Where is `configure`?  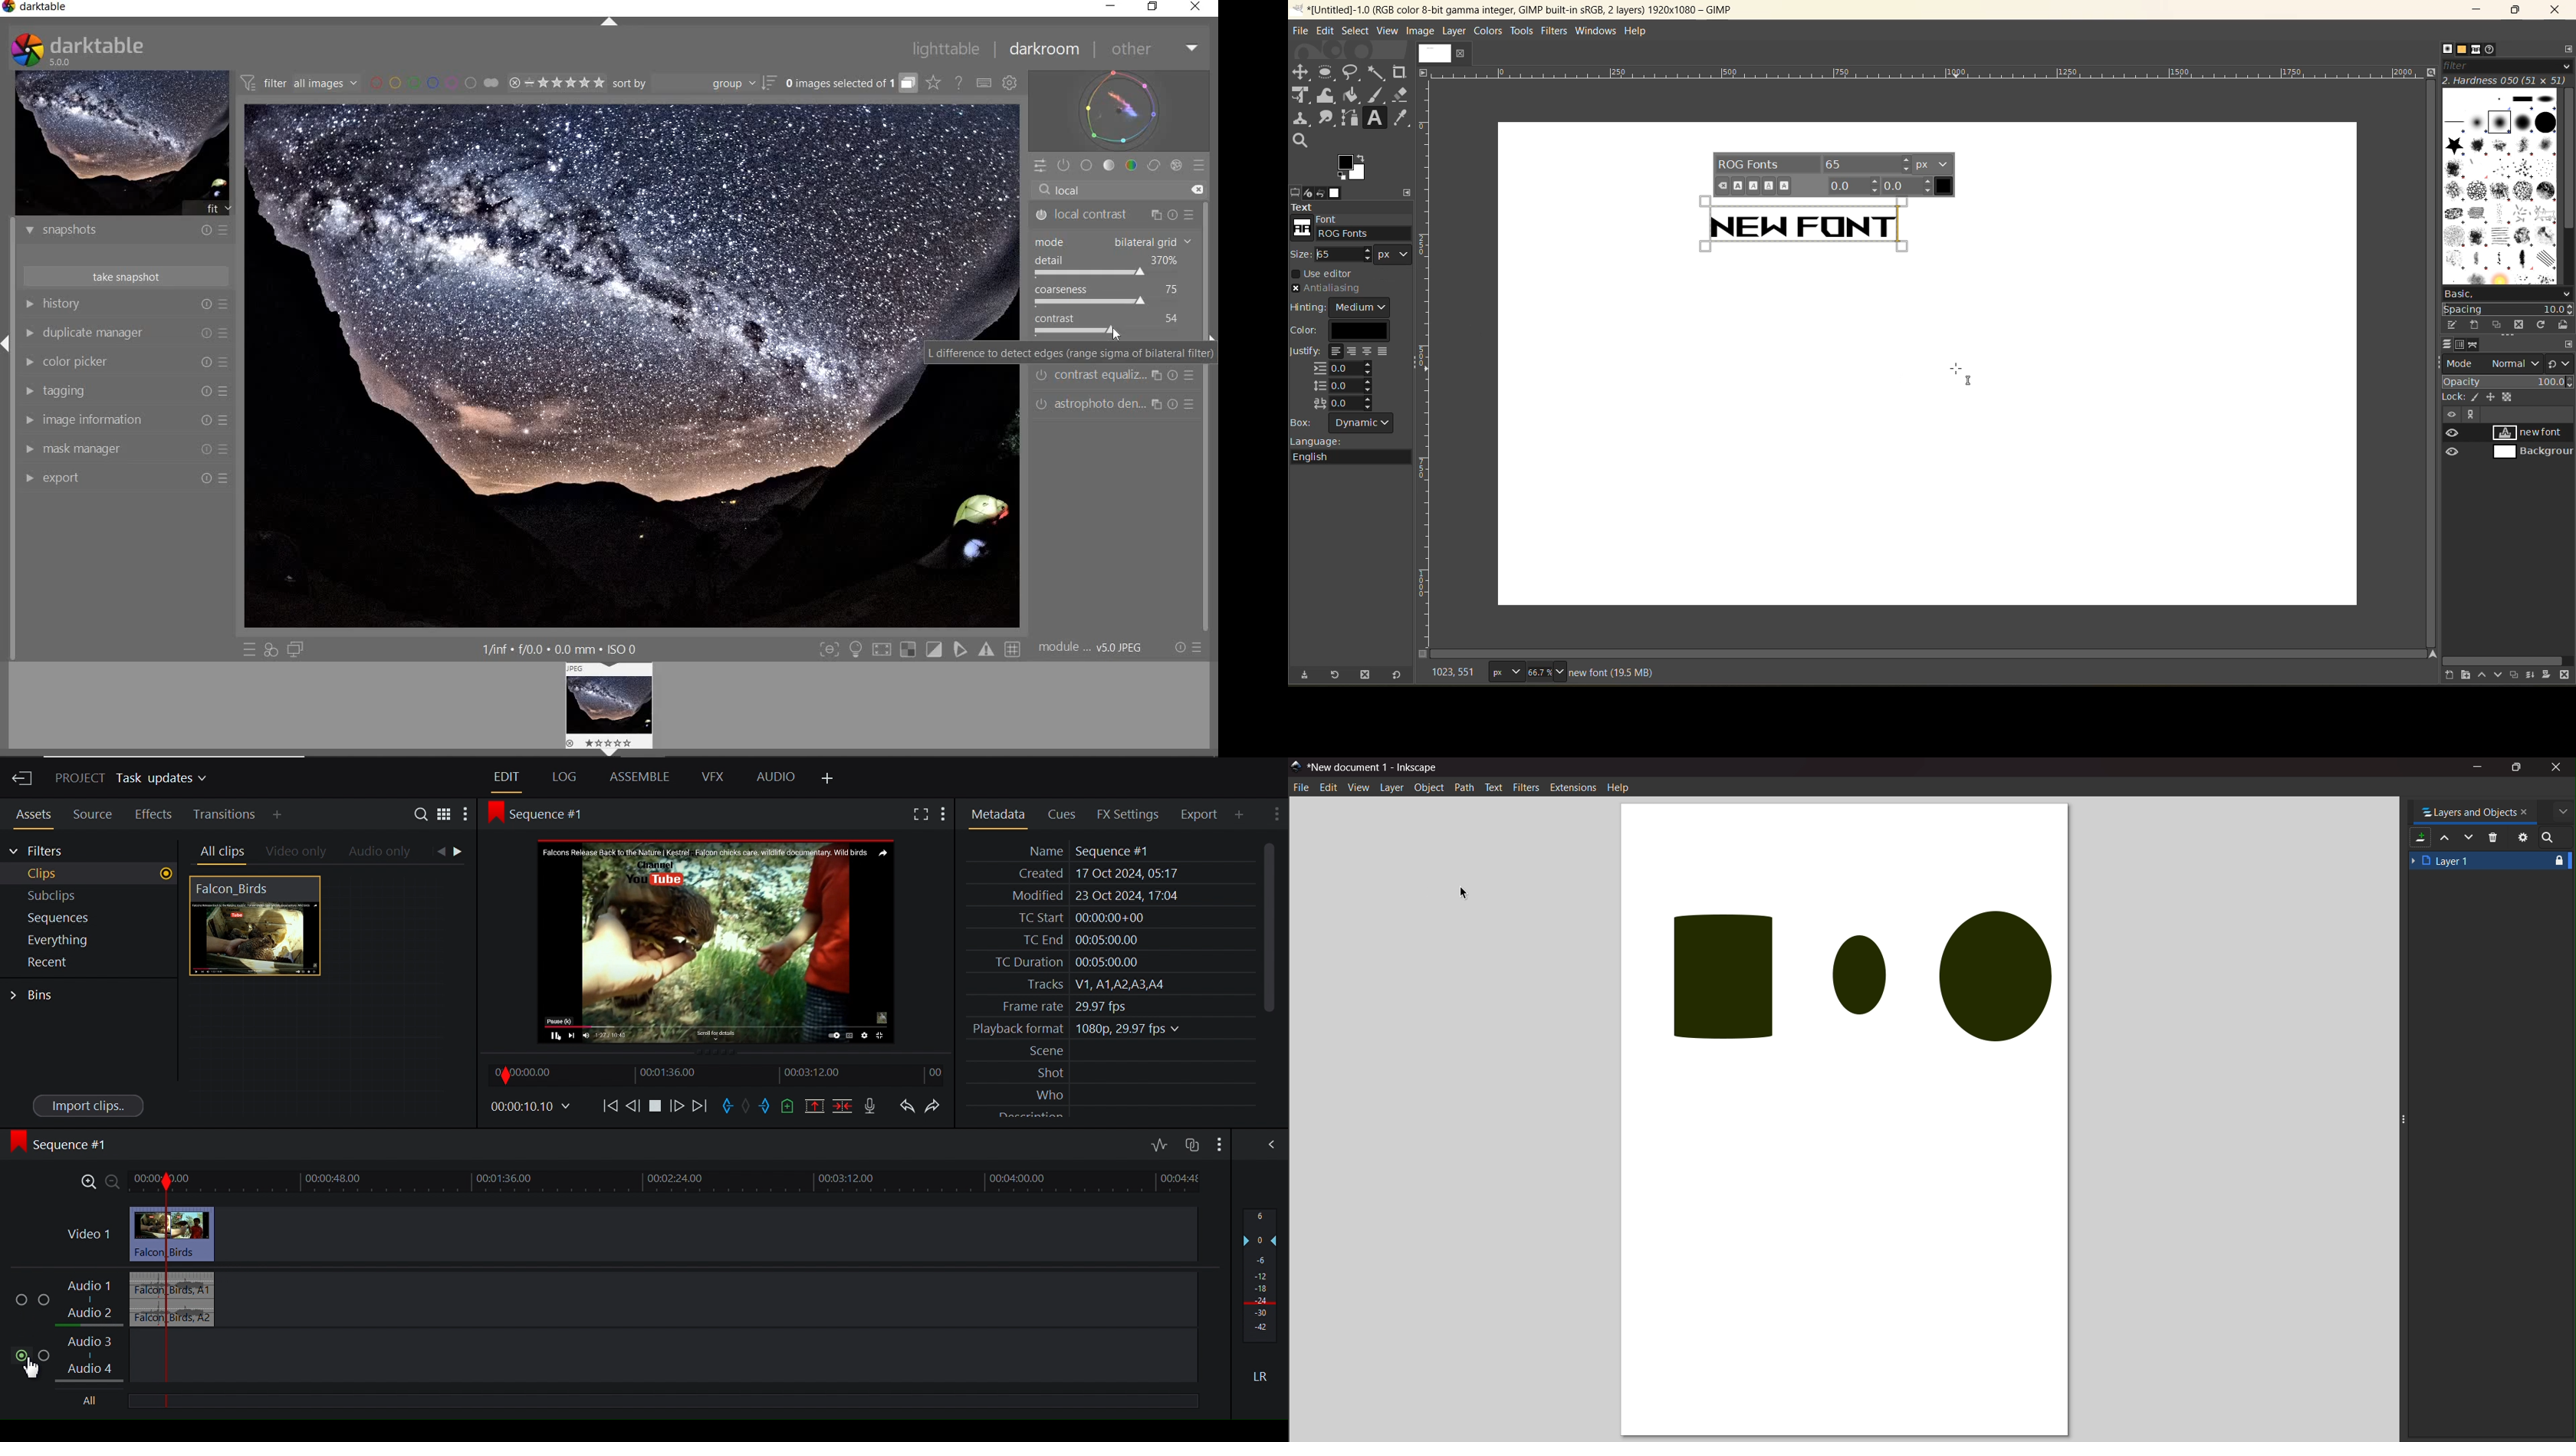
configure is located at coordinates (2567, 48).